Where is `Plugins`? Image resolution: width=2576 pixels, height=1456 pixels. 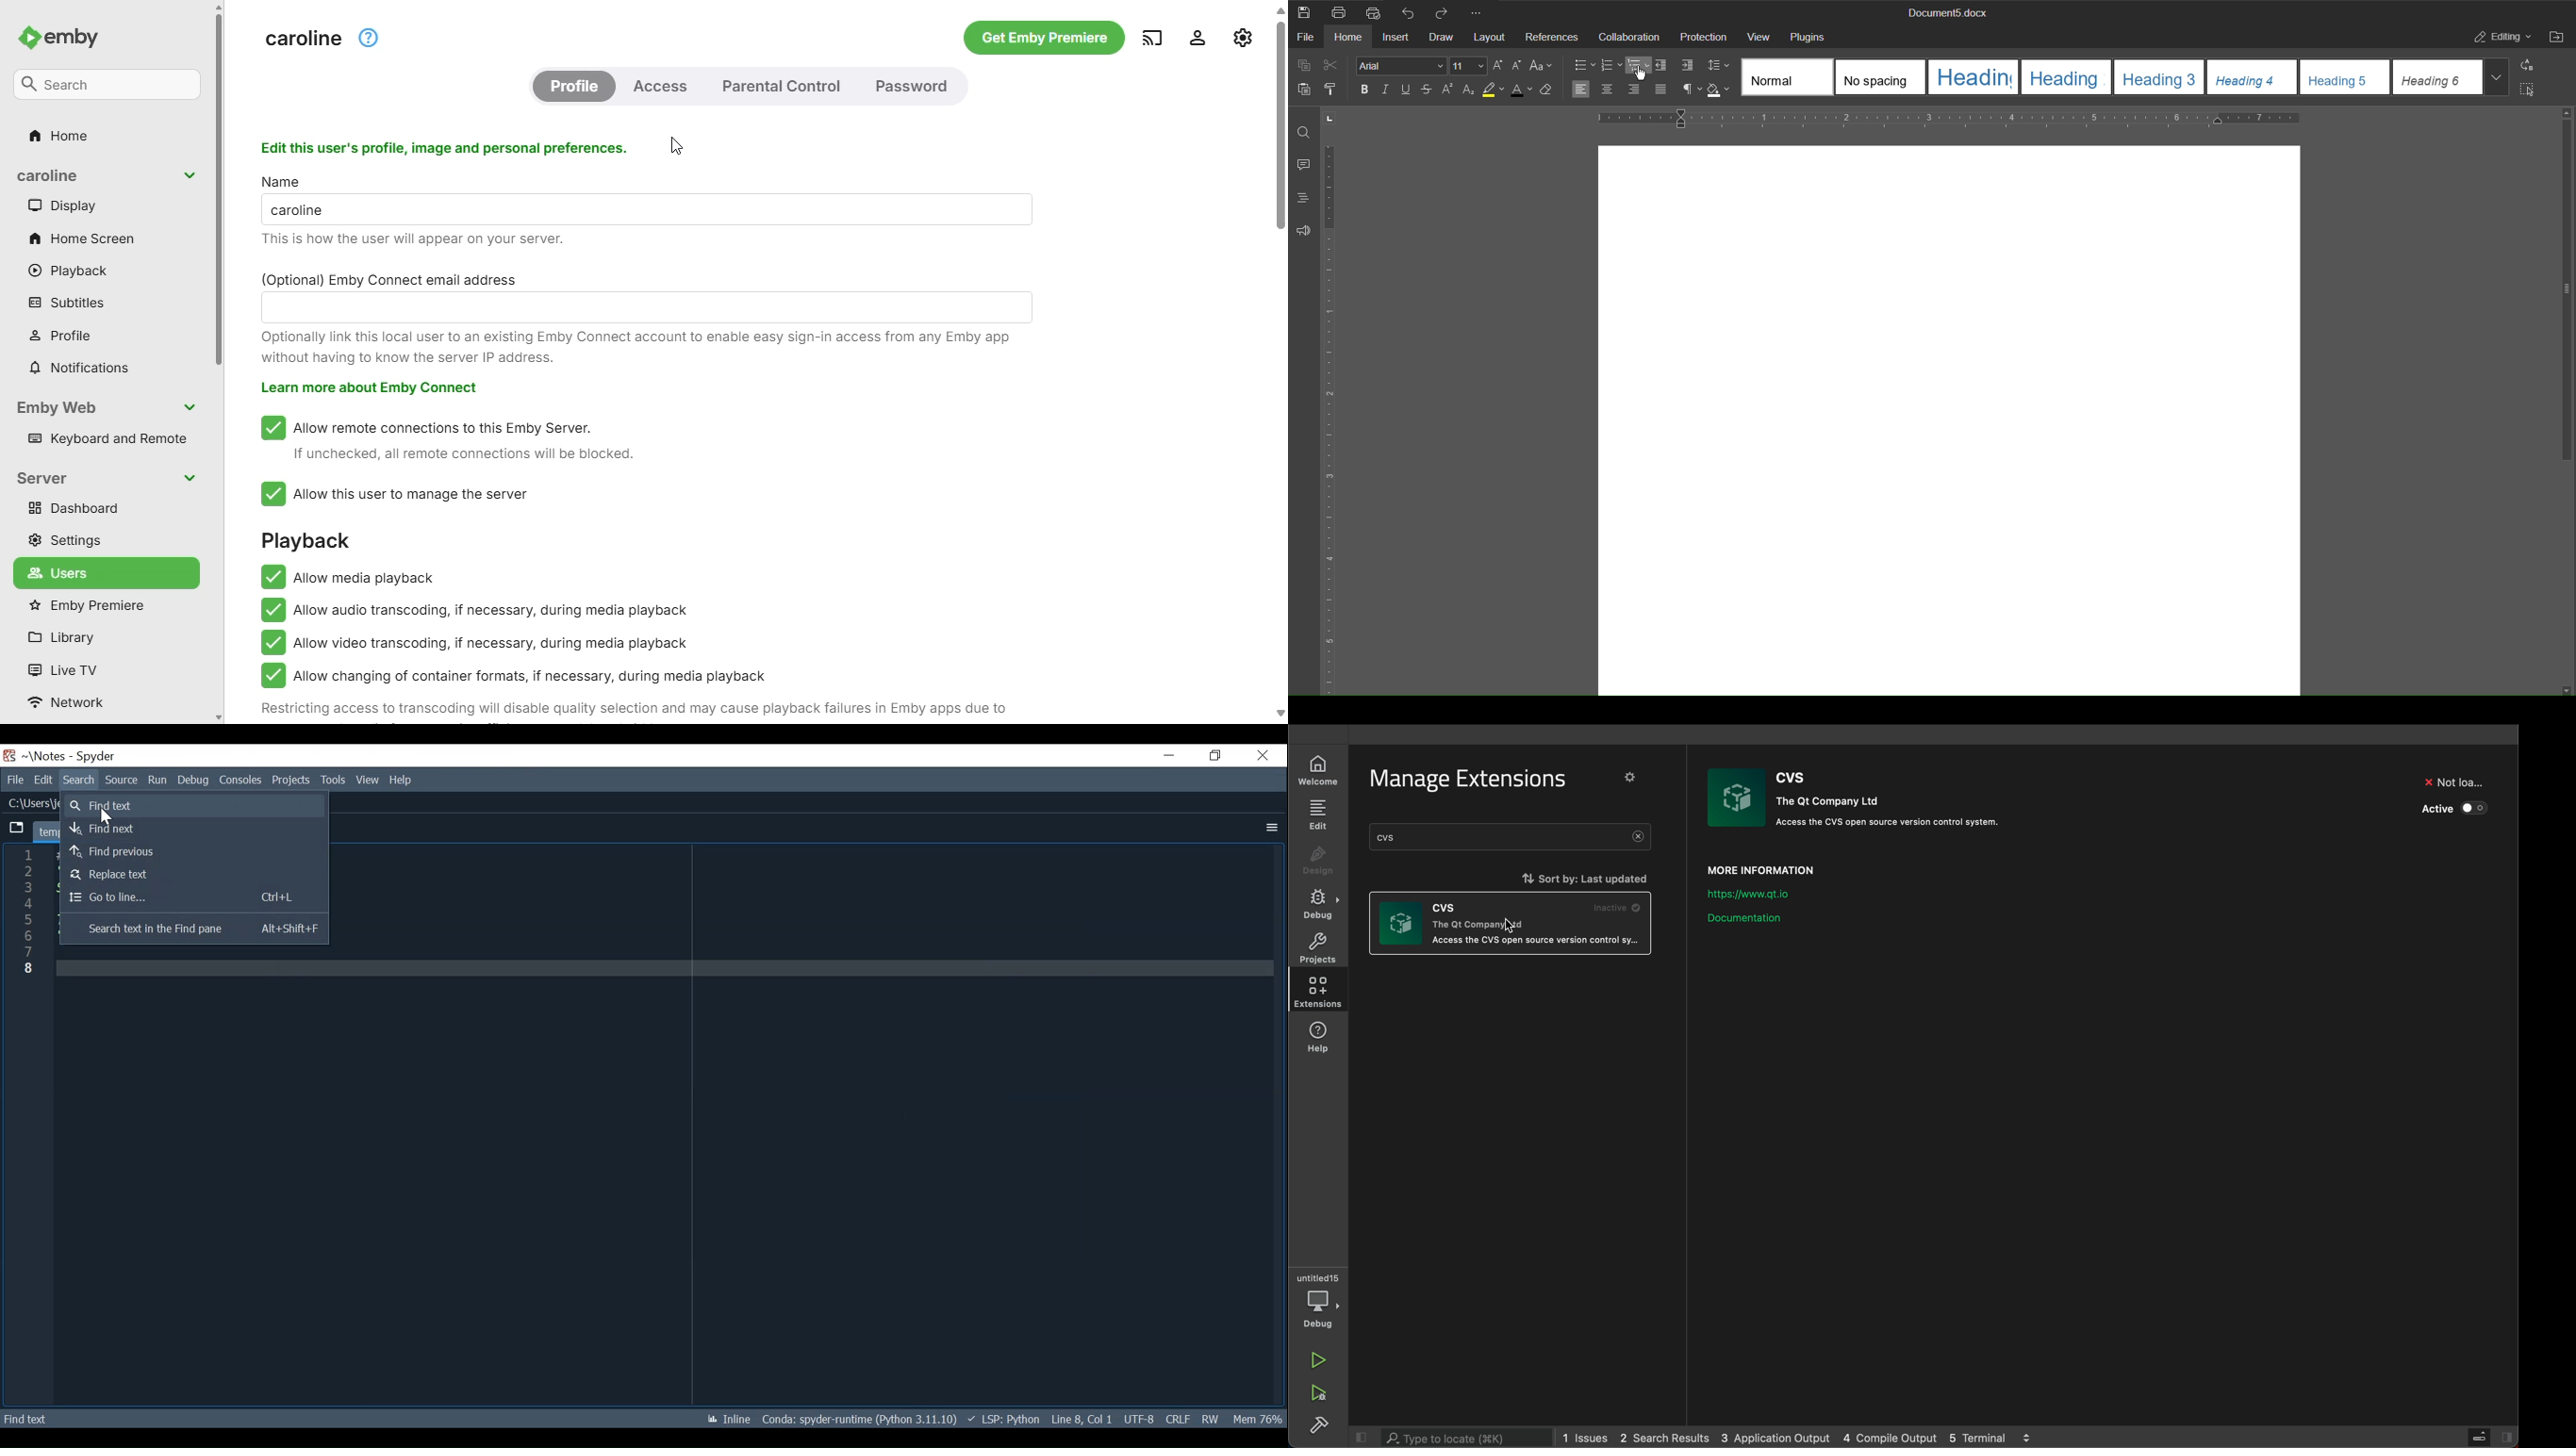 Plugins is located at coordinates (1812, 38).